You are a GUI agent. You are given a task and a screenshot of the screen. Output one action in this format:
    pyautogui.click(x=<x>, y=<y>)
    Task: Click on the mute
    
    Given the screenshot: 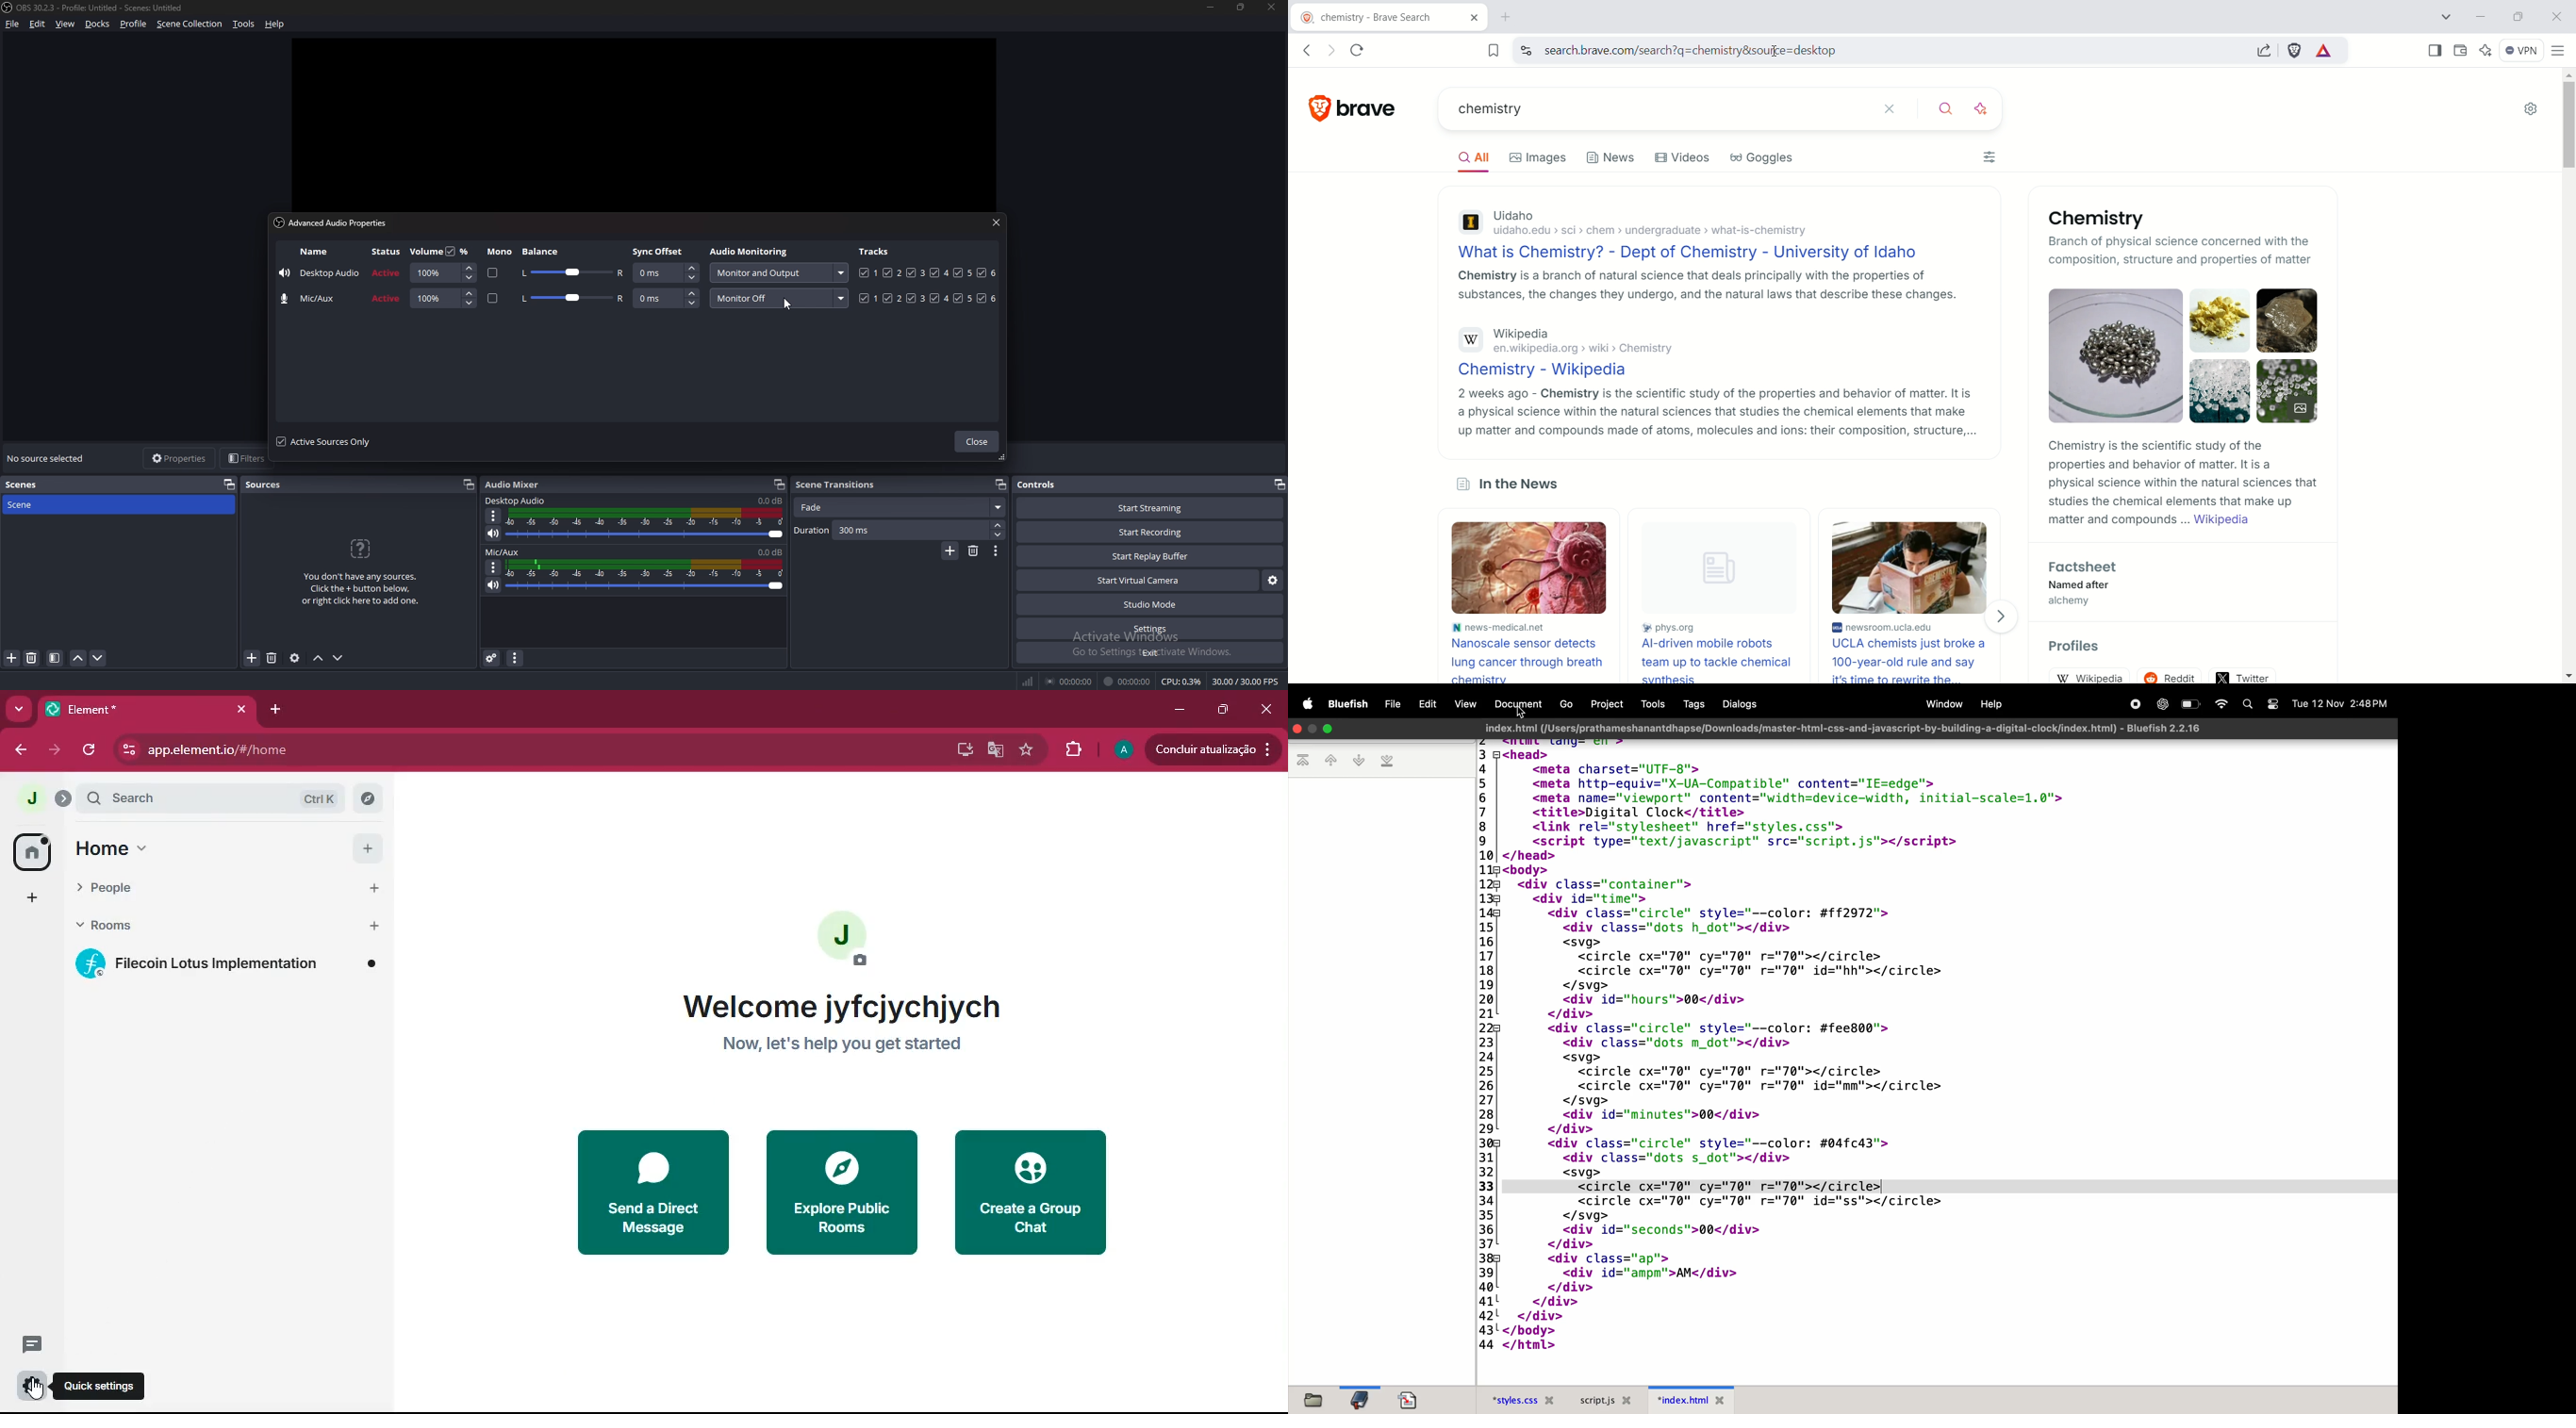 What is the action you would take?
    pyautogui.click(x=494, y=585)
    